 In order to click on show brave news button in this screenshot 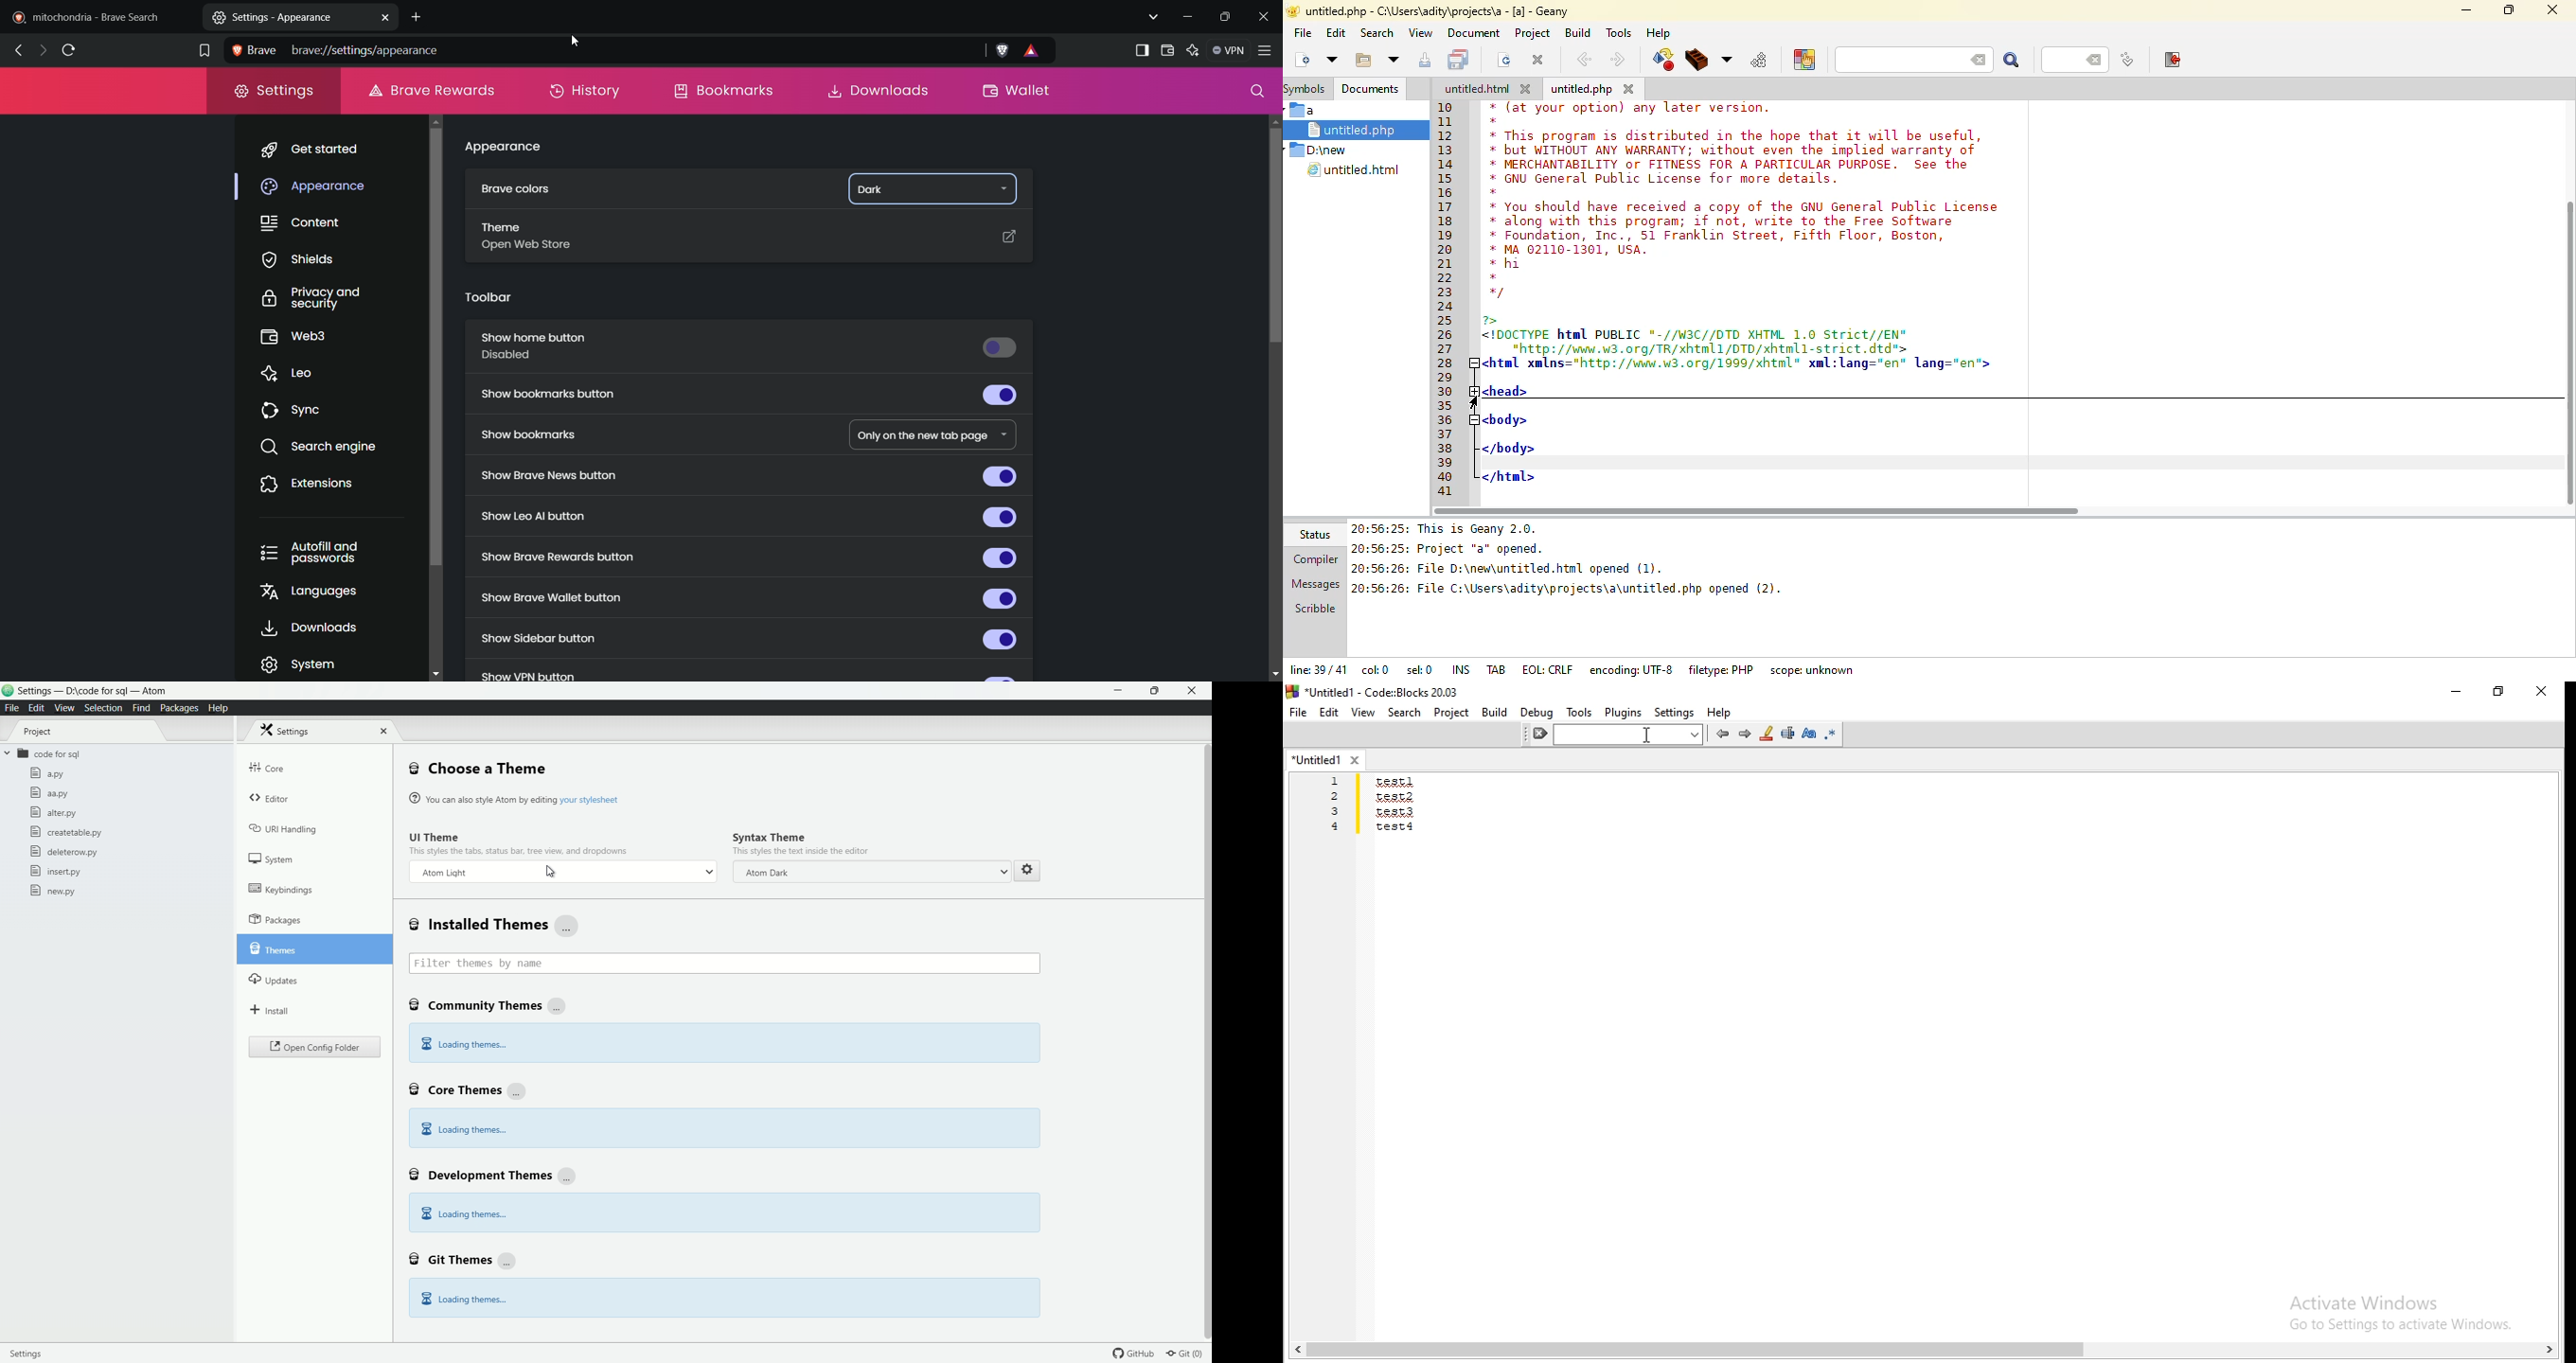, I will do `click(746, 476)`.